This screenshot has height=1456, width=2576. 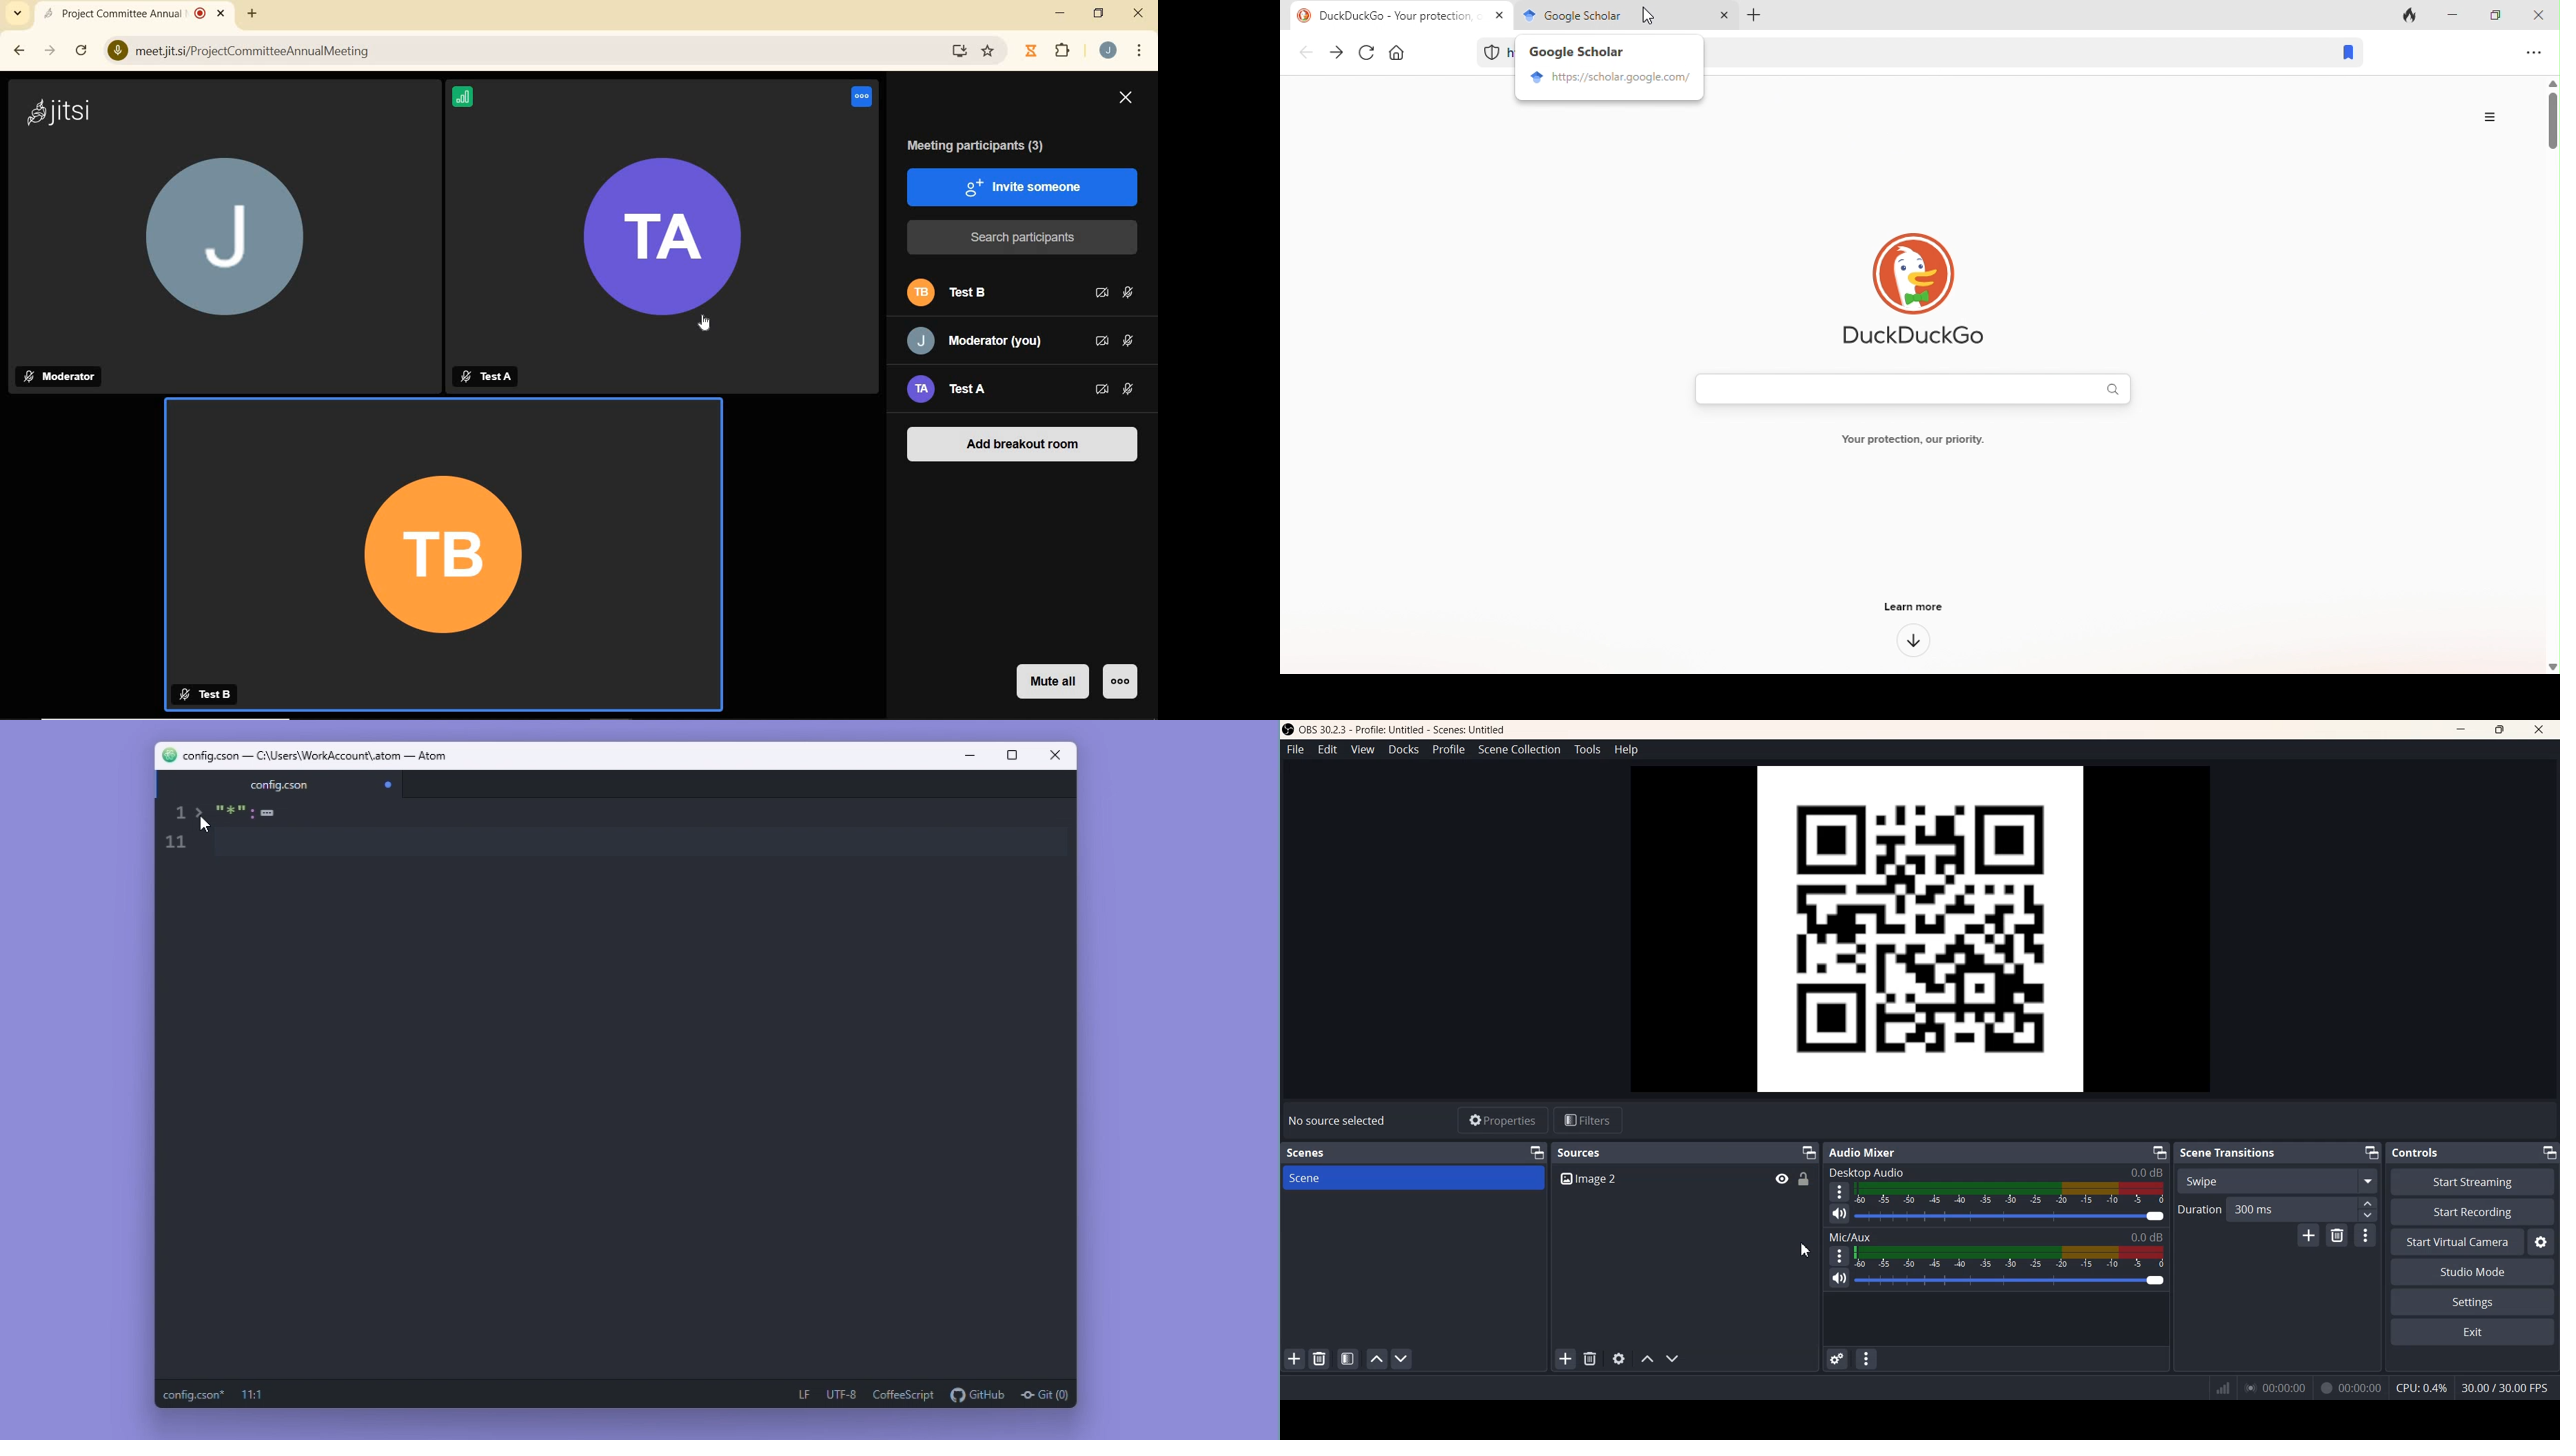 I want to click on More, so click(x=1837, y=1257).